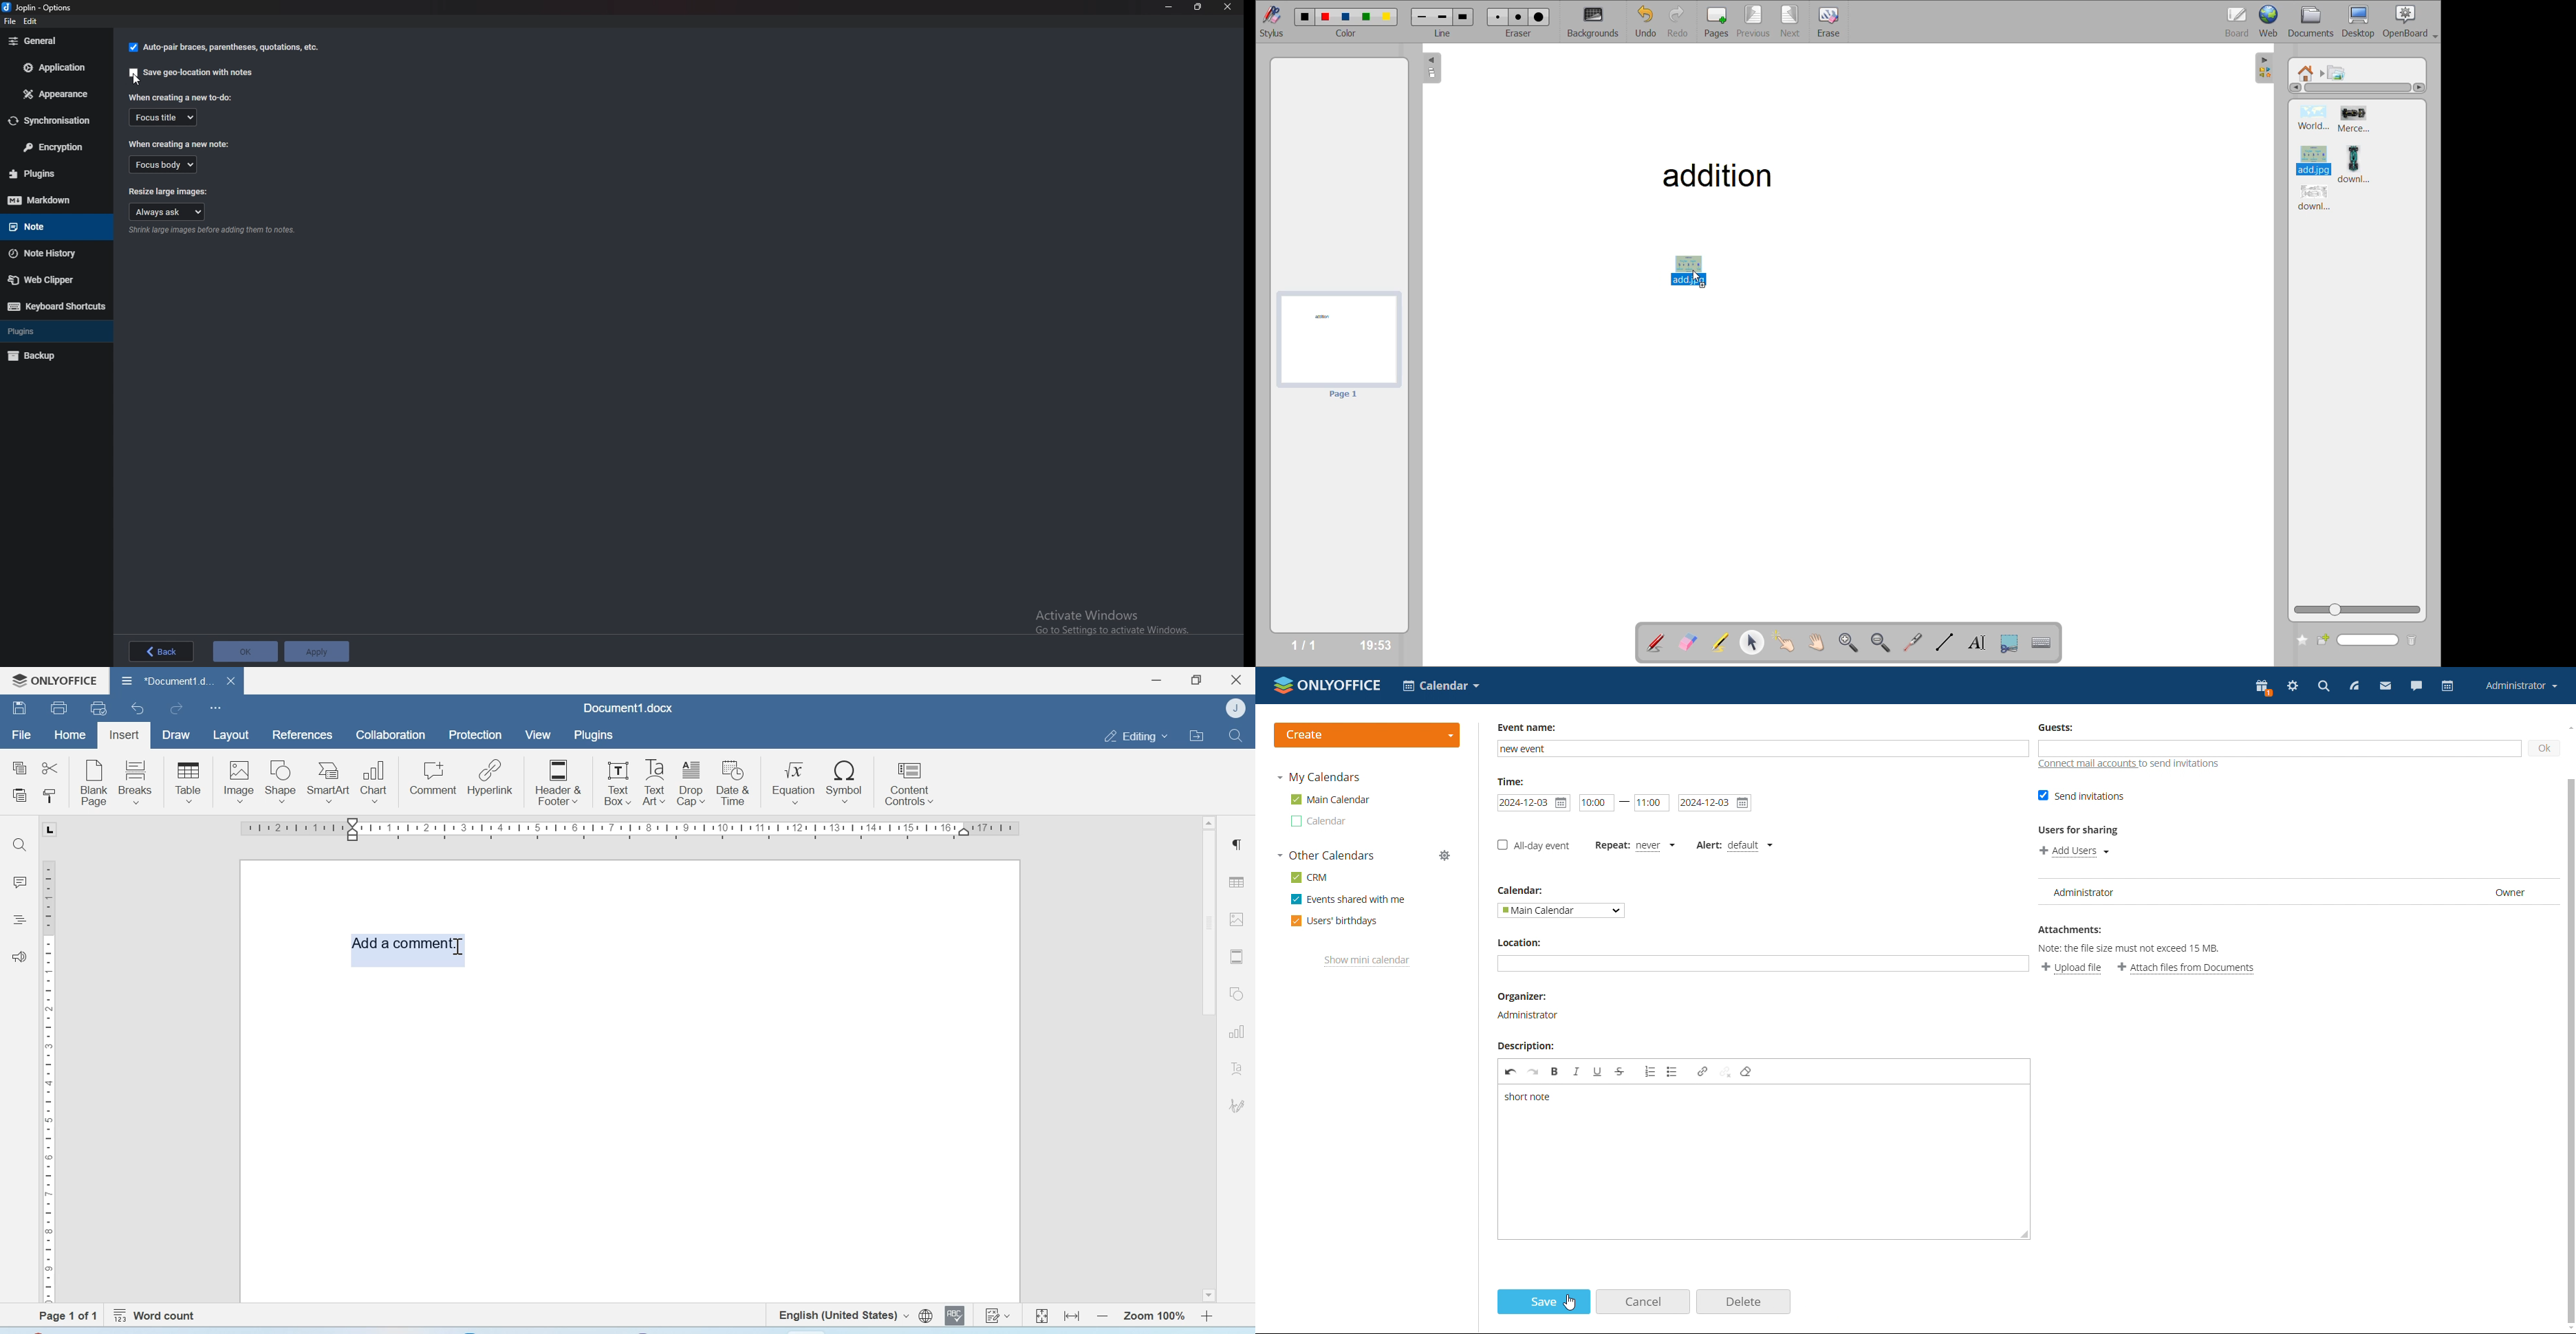  Describe the element at coordinates (1530, 1099) in the screenshot. I see `note typed in` at that location.